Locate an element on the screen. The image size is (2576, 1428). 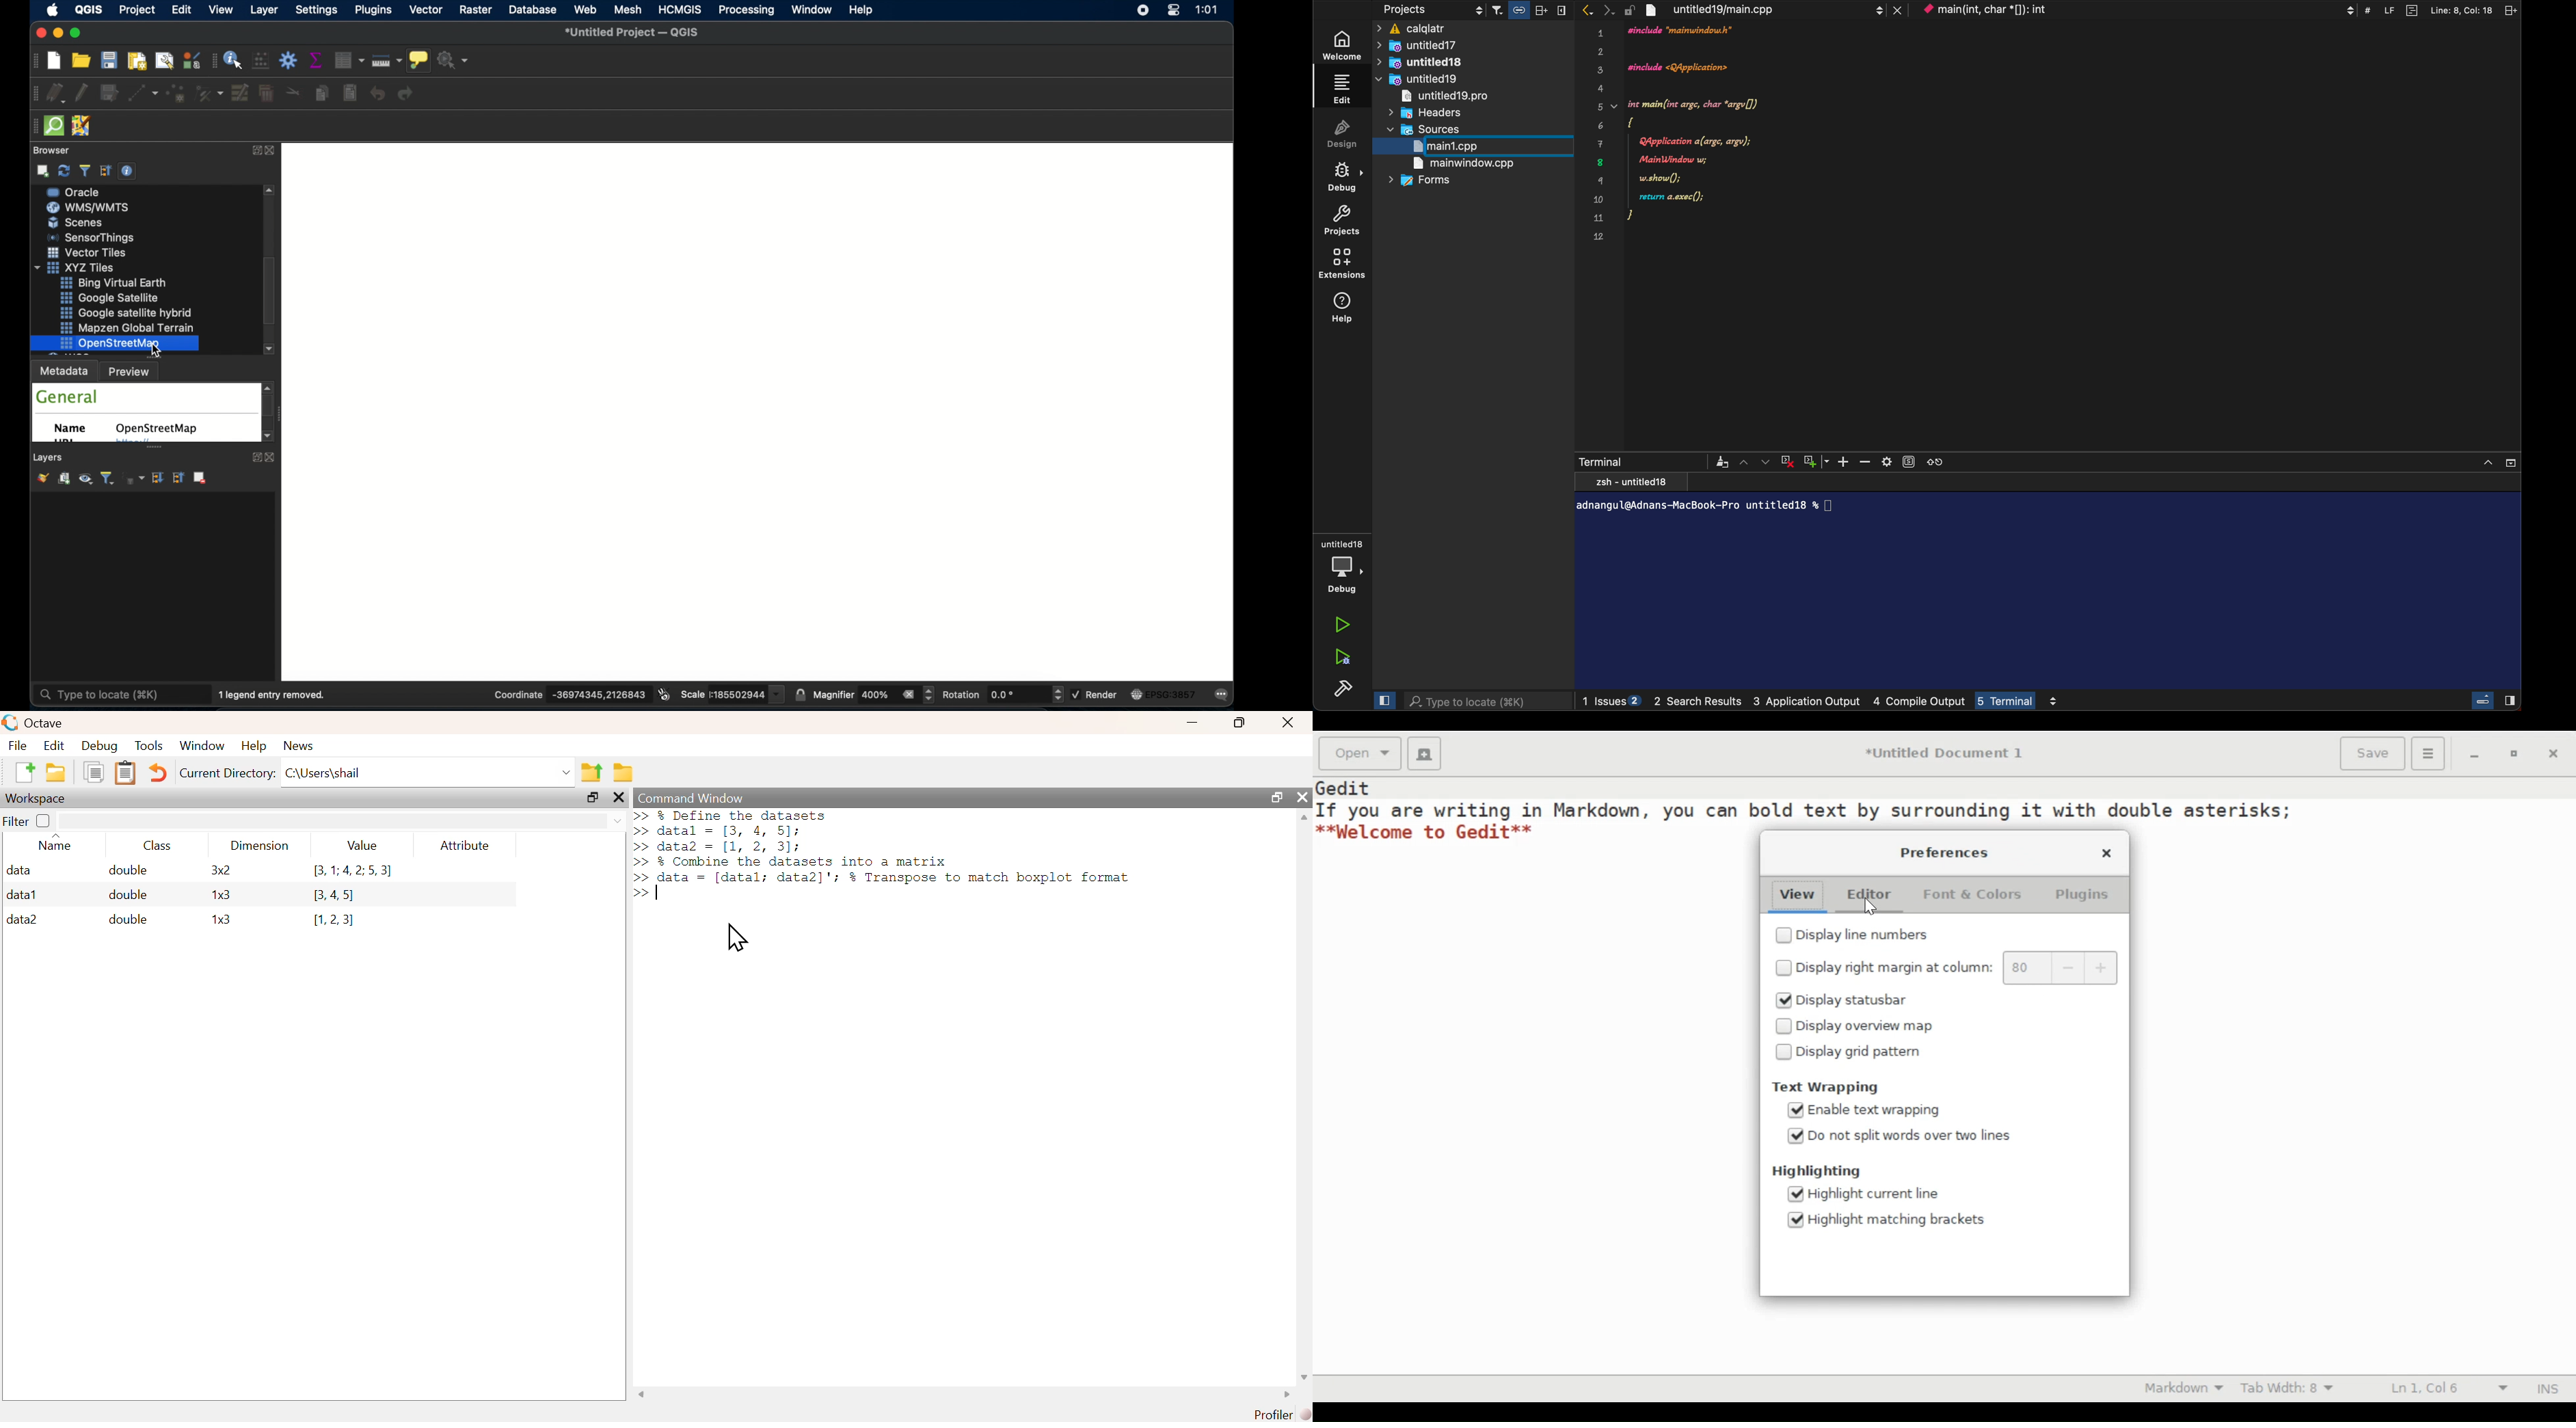
Workspace is located at coordinates (38, 799).